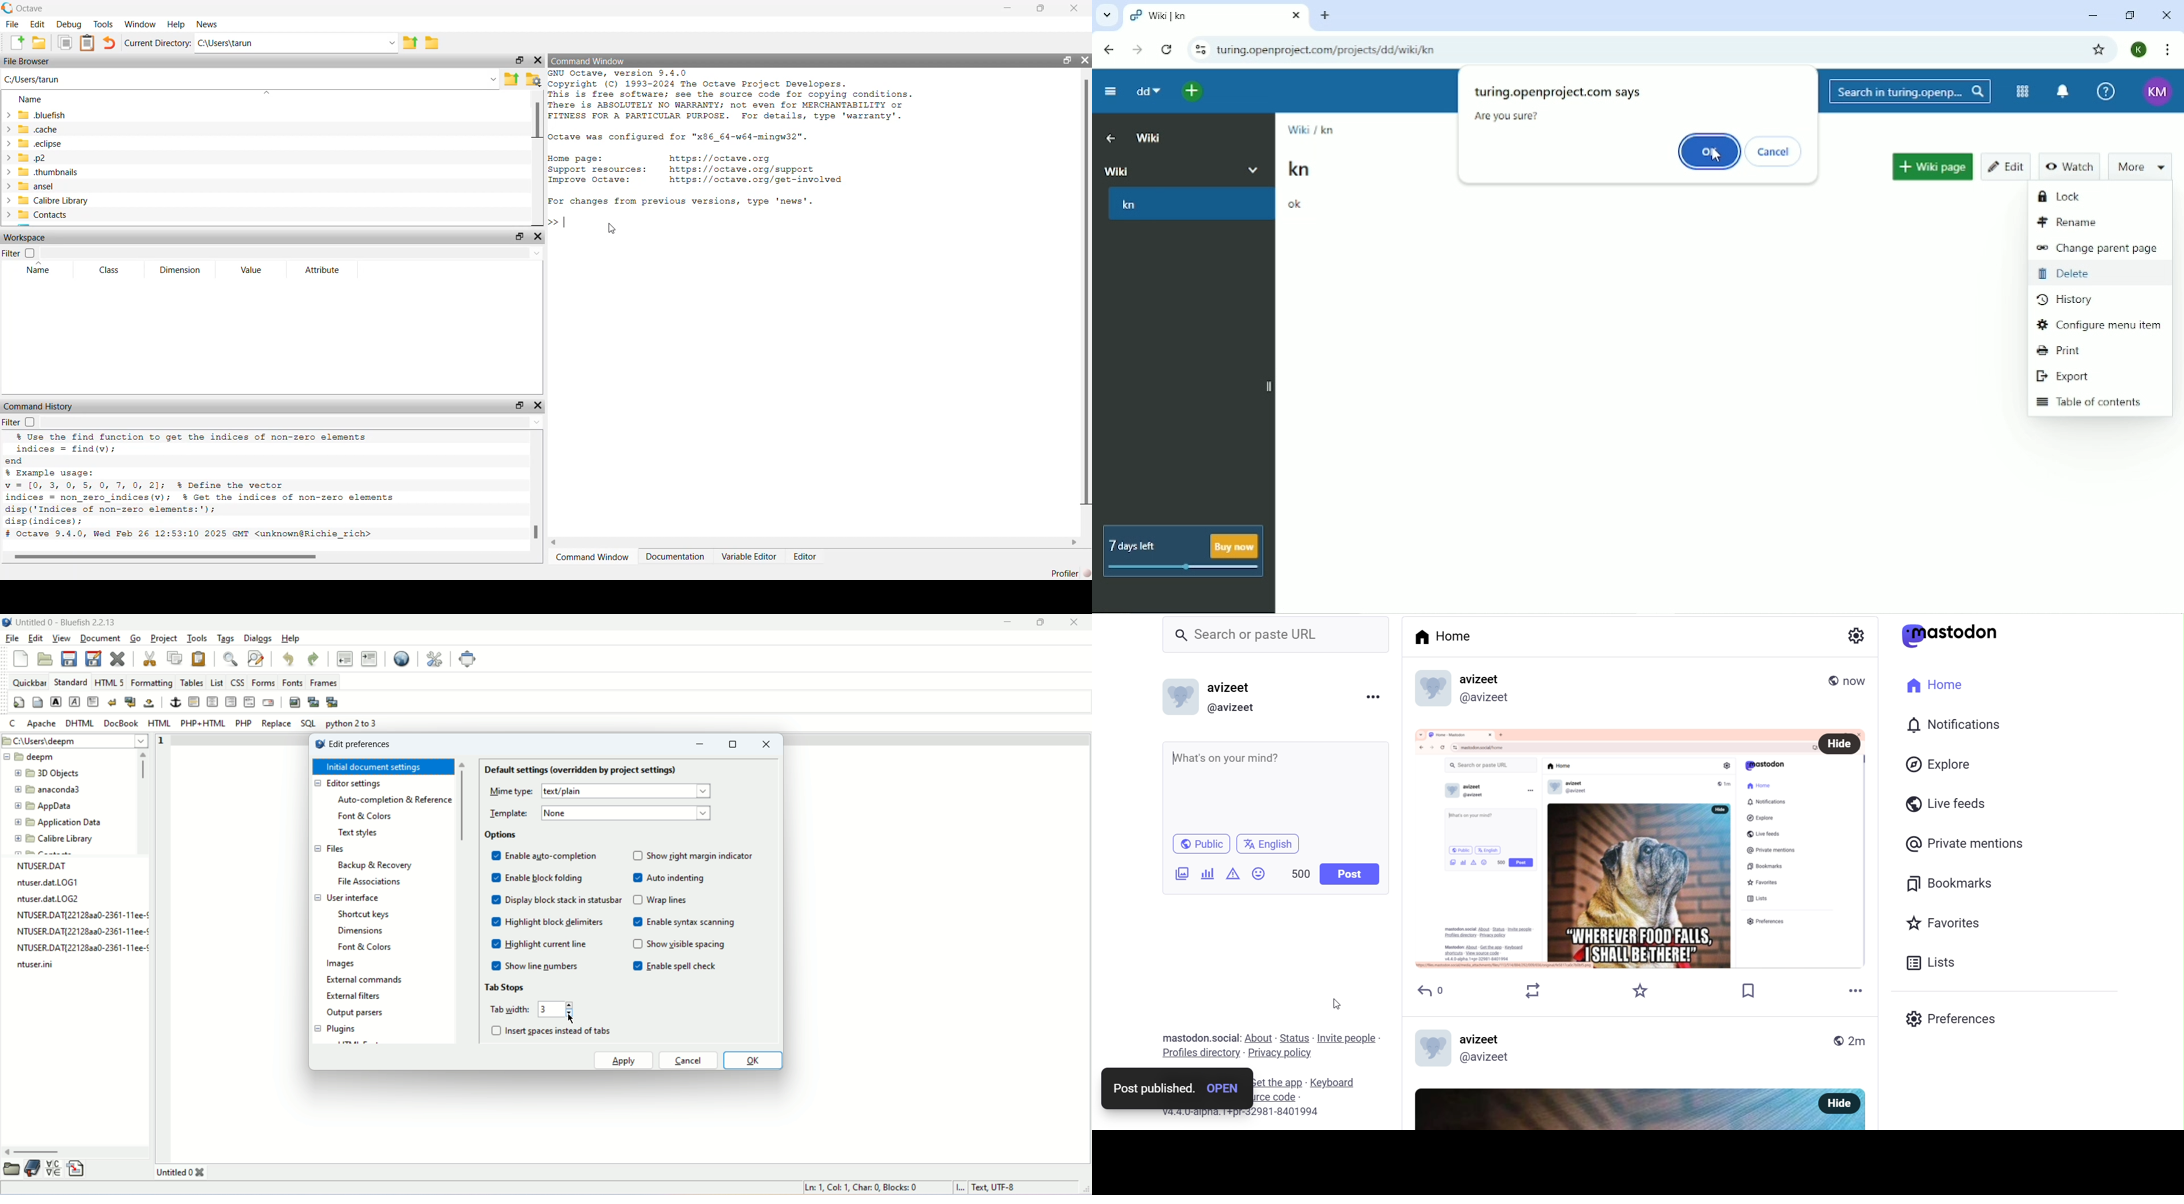  What do you see at coordinates (570, 792) in the screenshot?
I see `text/plain` at bounding box center [570, 792].